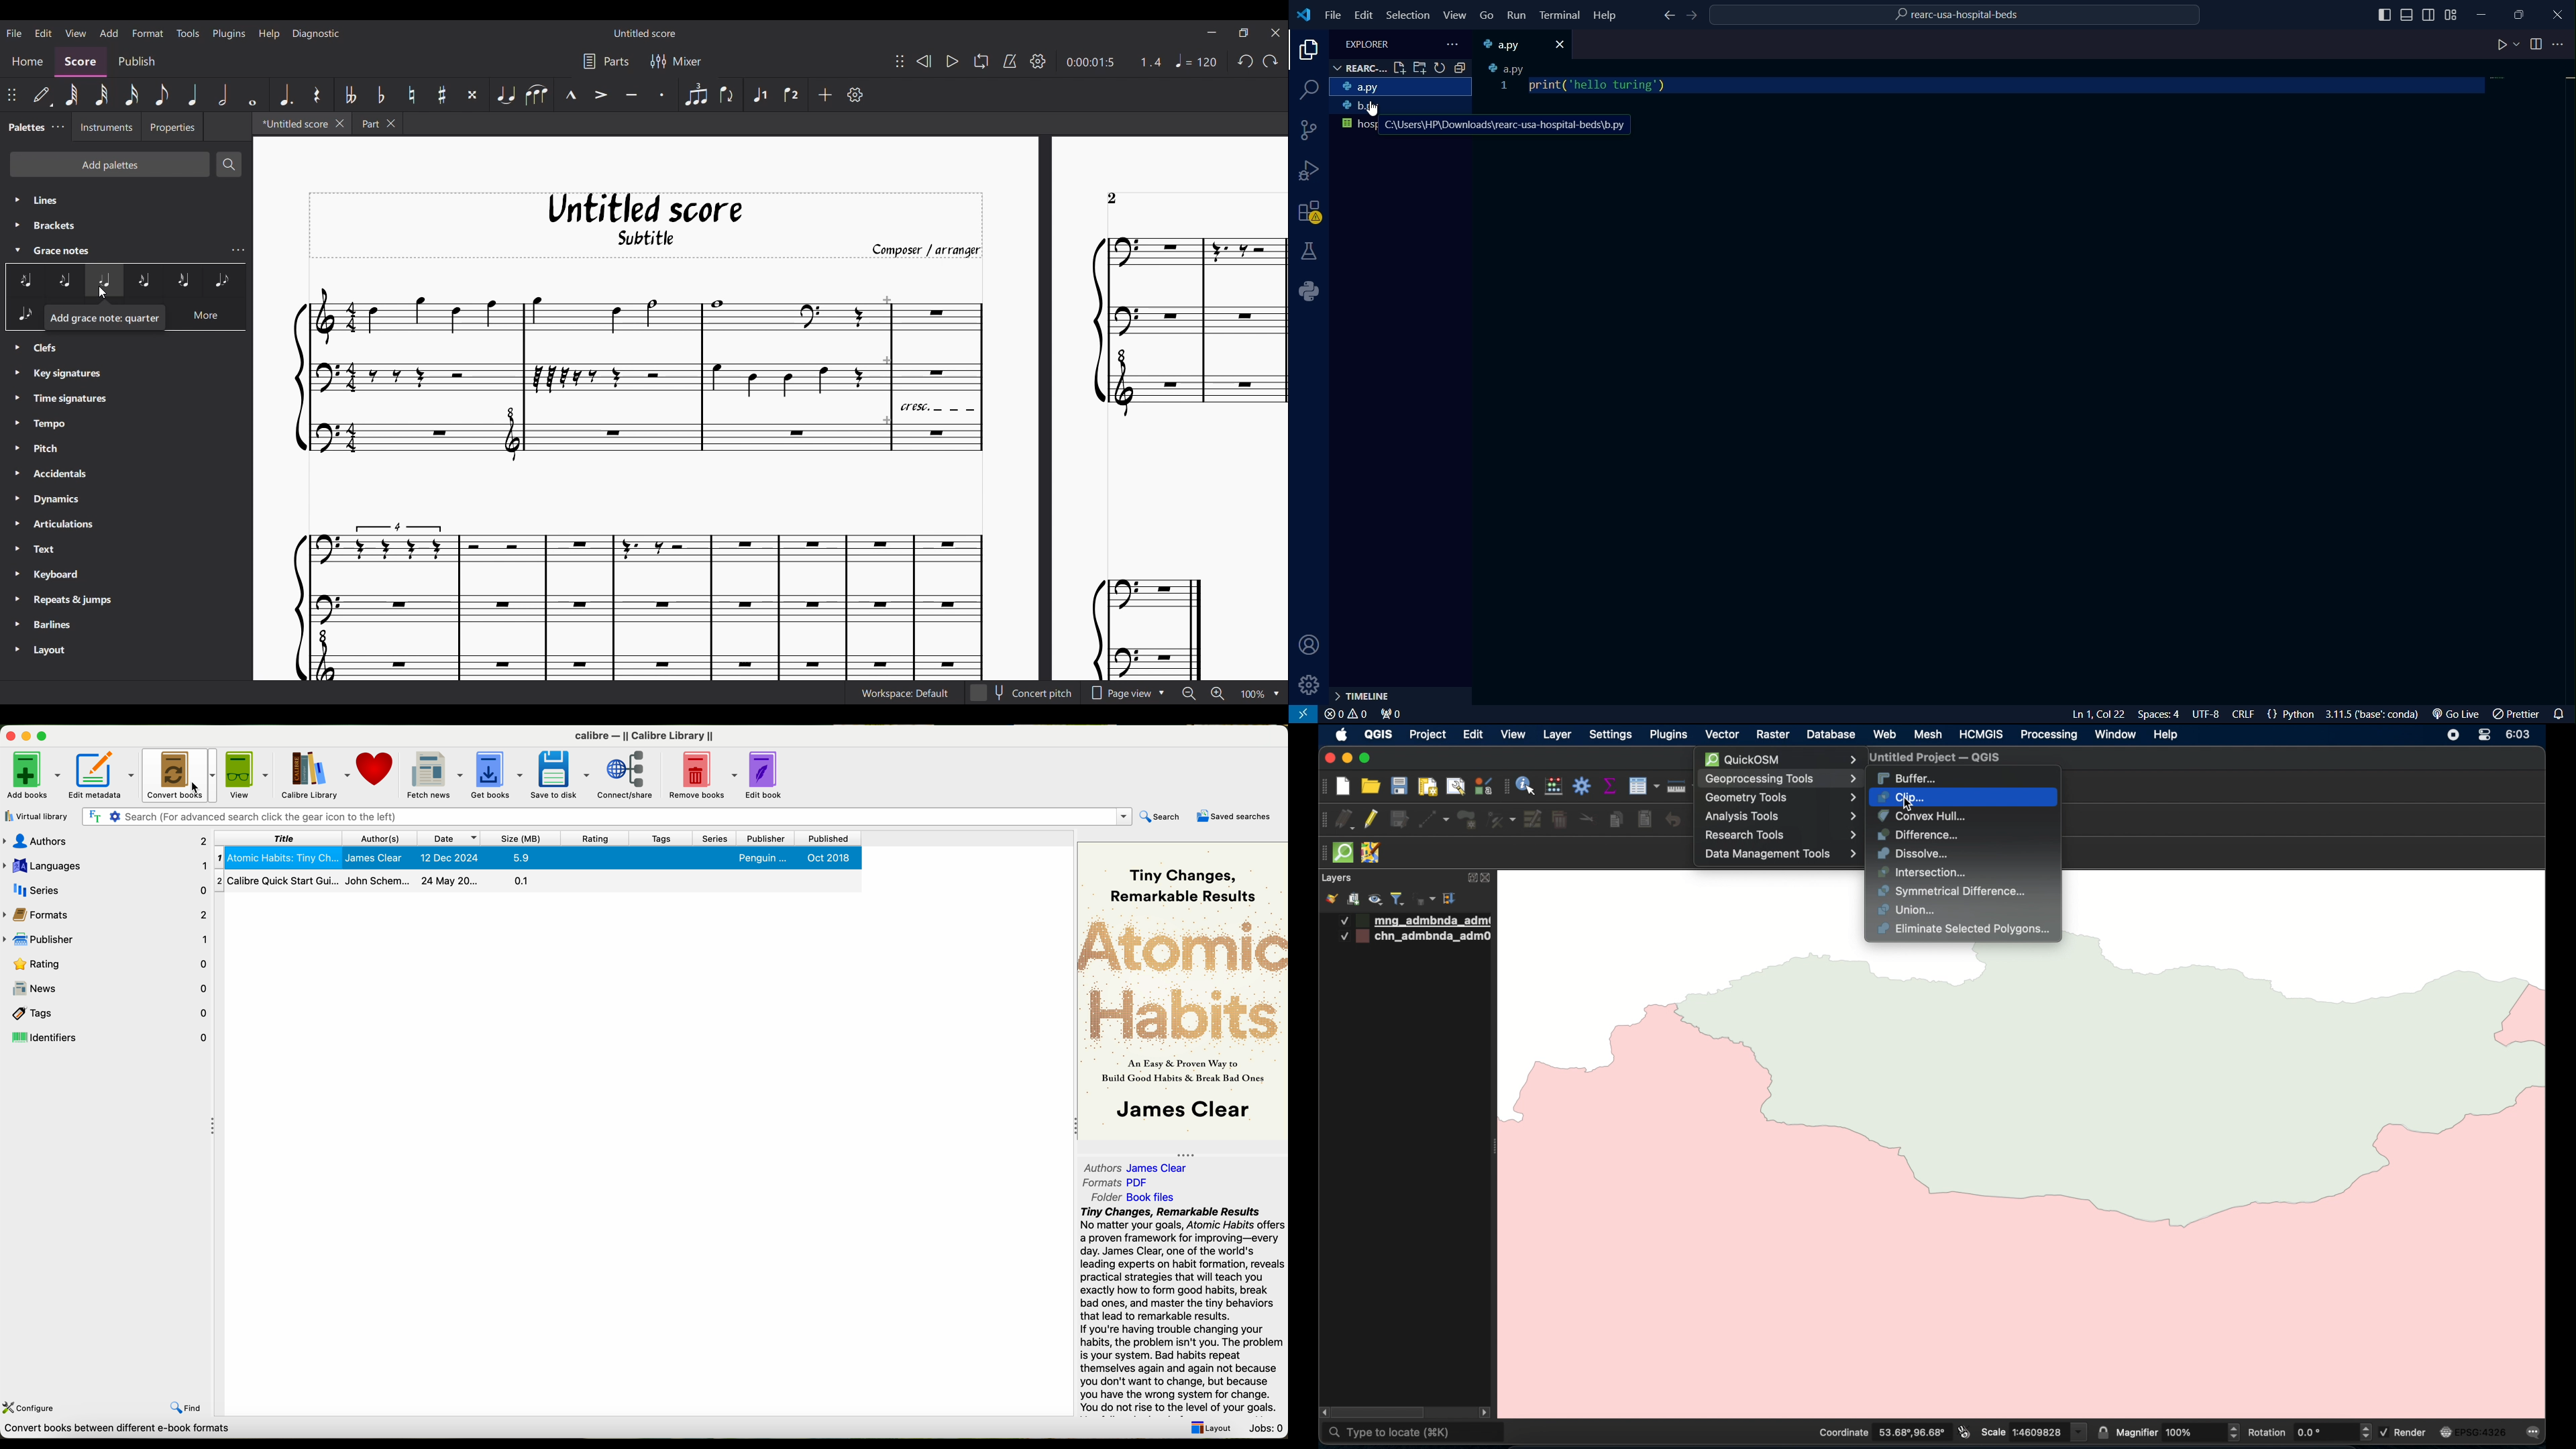 The height and width of the screenshot is (1456, 2576). What do you see at coordinates (1964, 13) in the screenshot?
I see ` rearc-usa-hospital-beds` at bounding box center [1964, 13].